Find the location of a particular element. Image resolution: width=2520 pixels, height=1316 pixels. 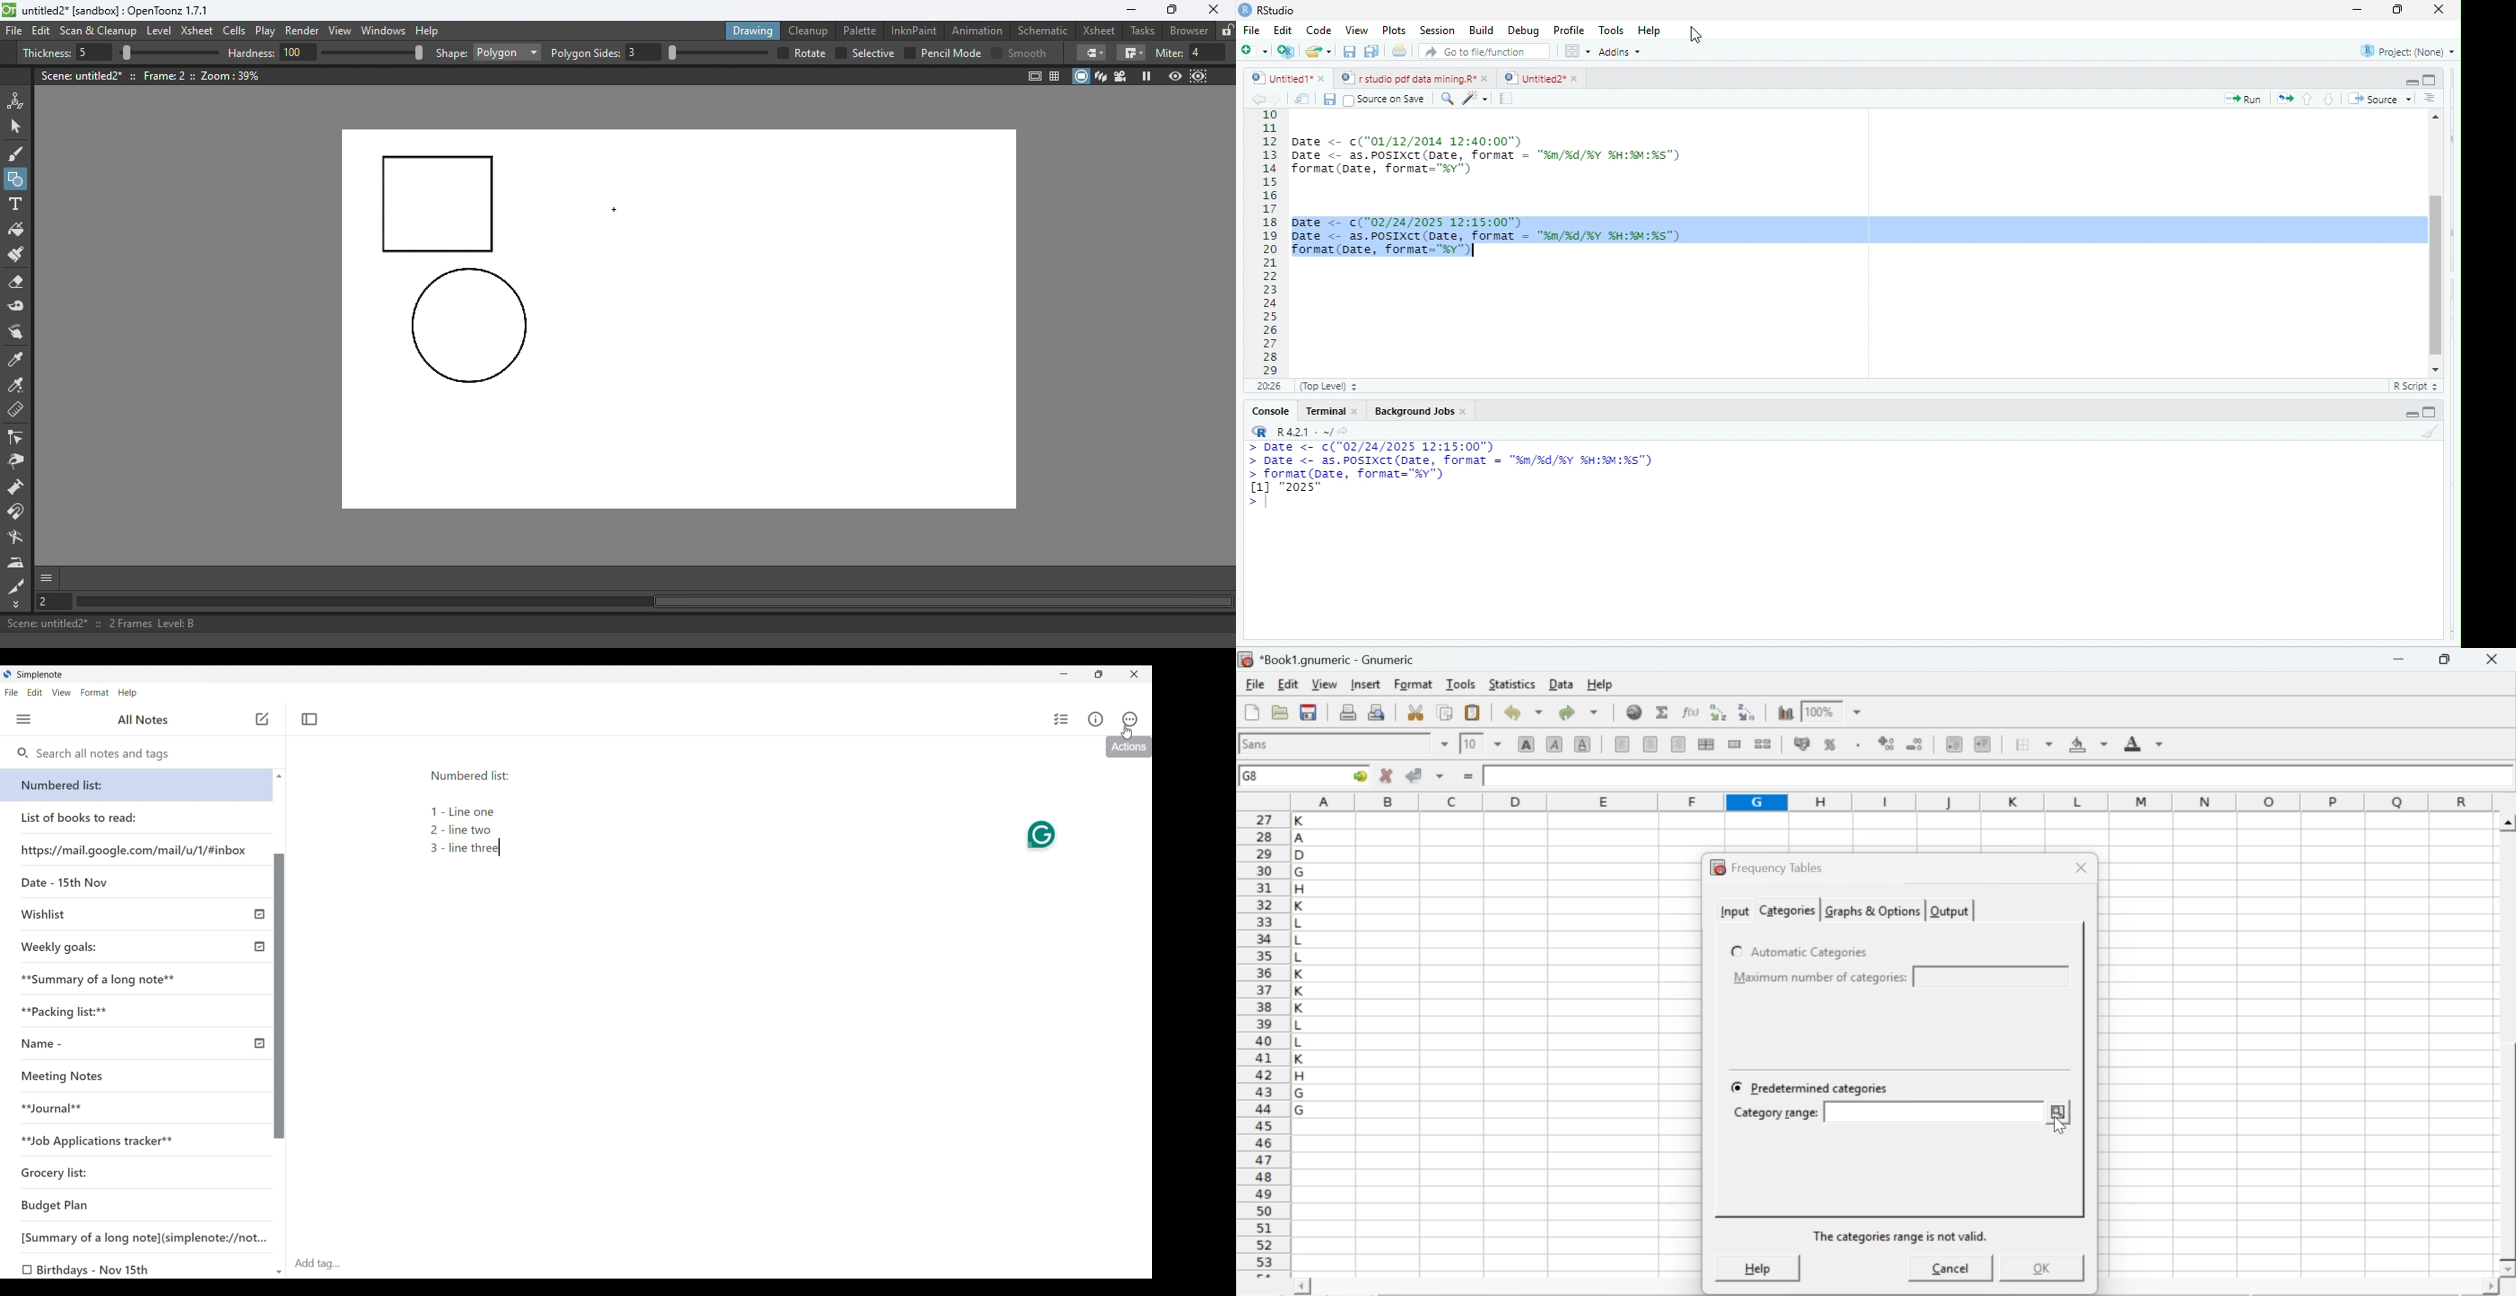

Level is located at coordinates (159, 32).